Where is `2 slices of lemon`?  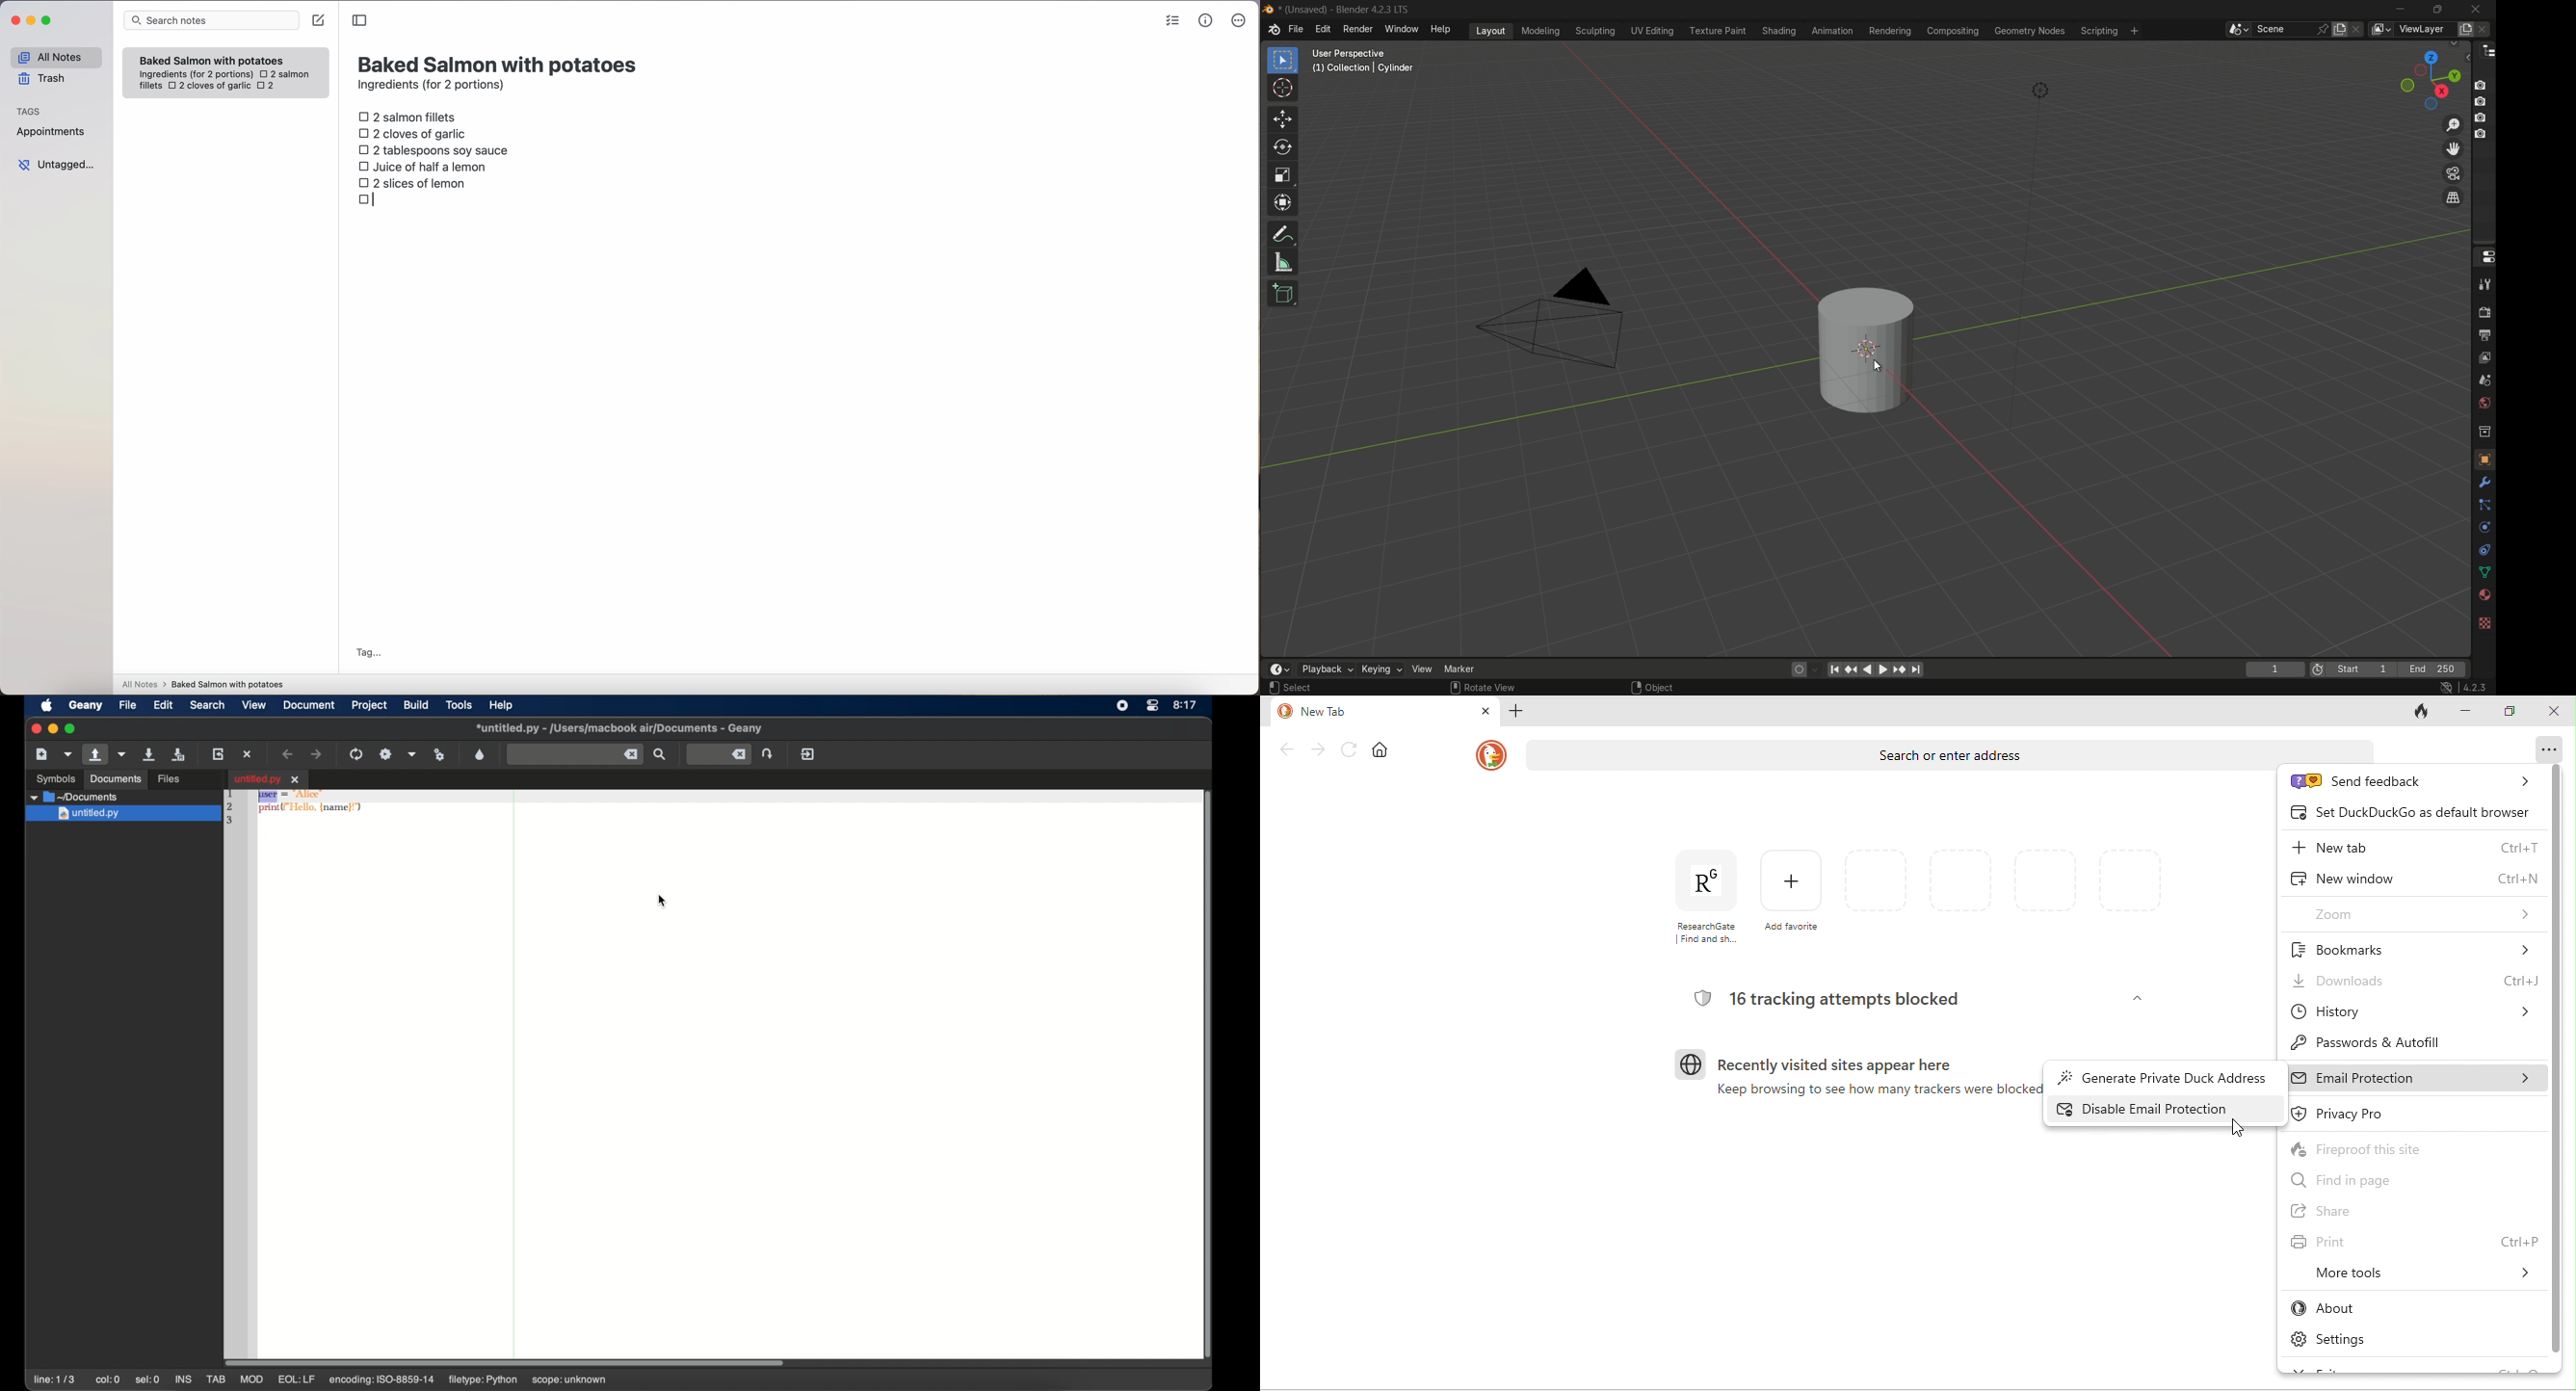 2 slices of lemon is located at coordinates (413, 183).